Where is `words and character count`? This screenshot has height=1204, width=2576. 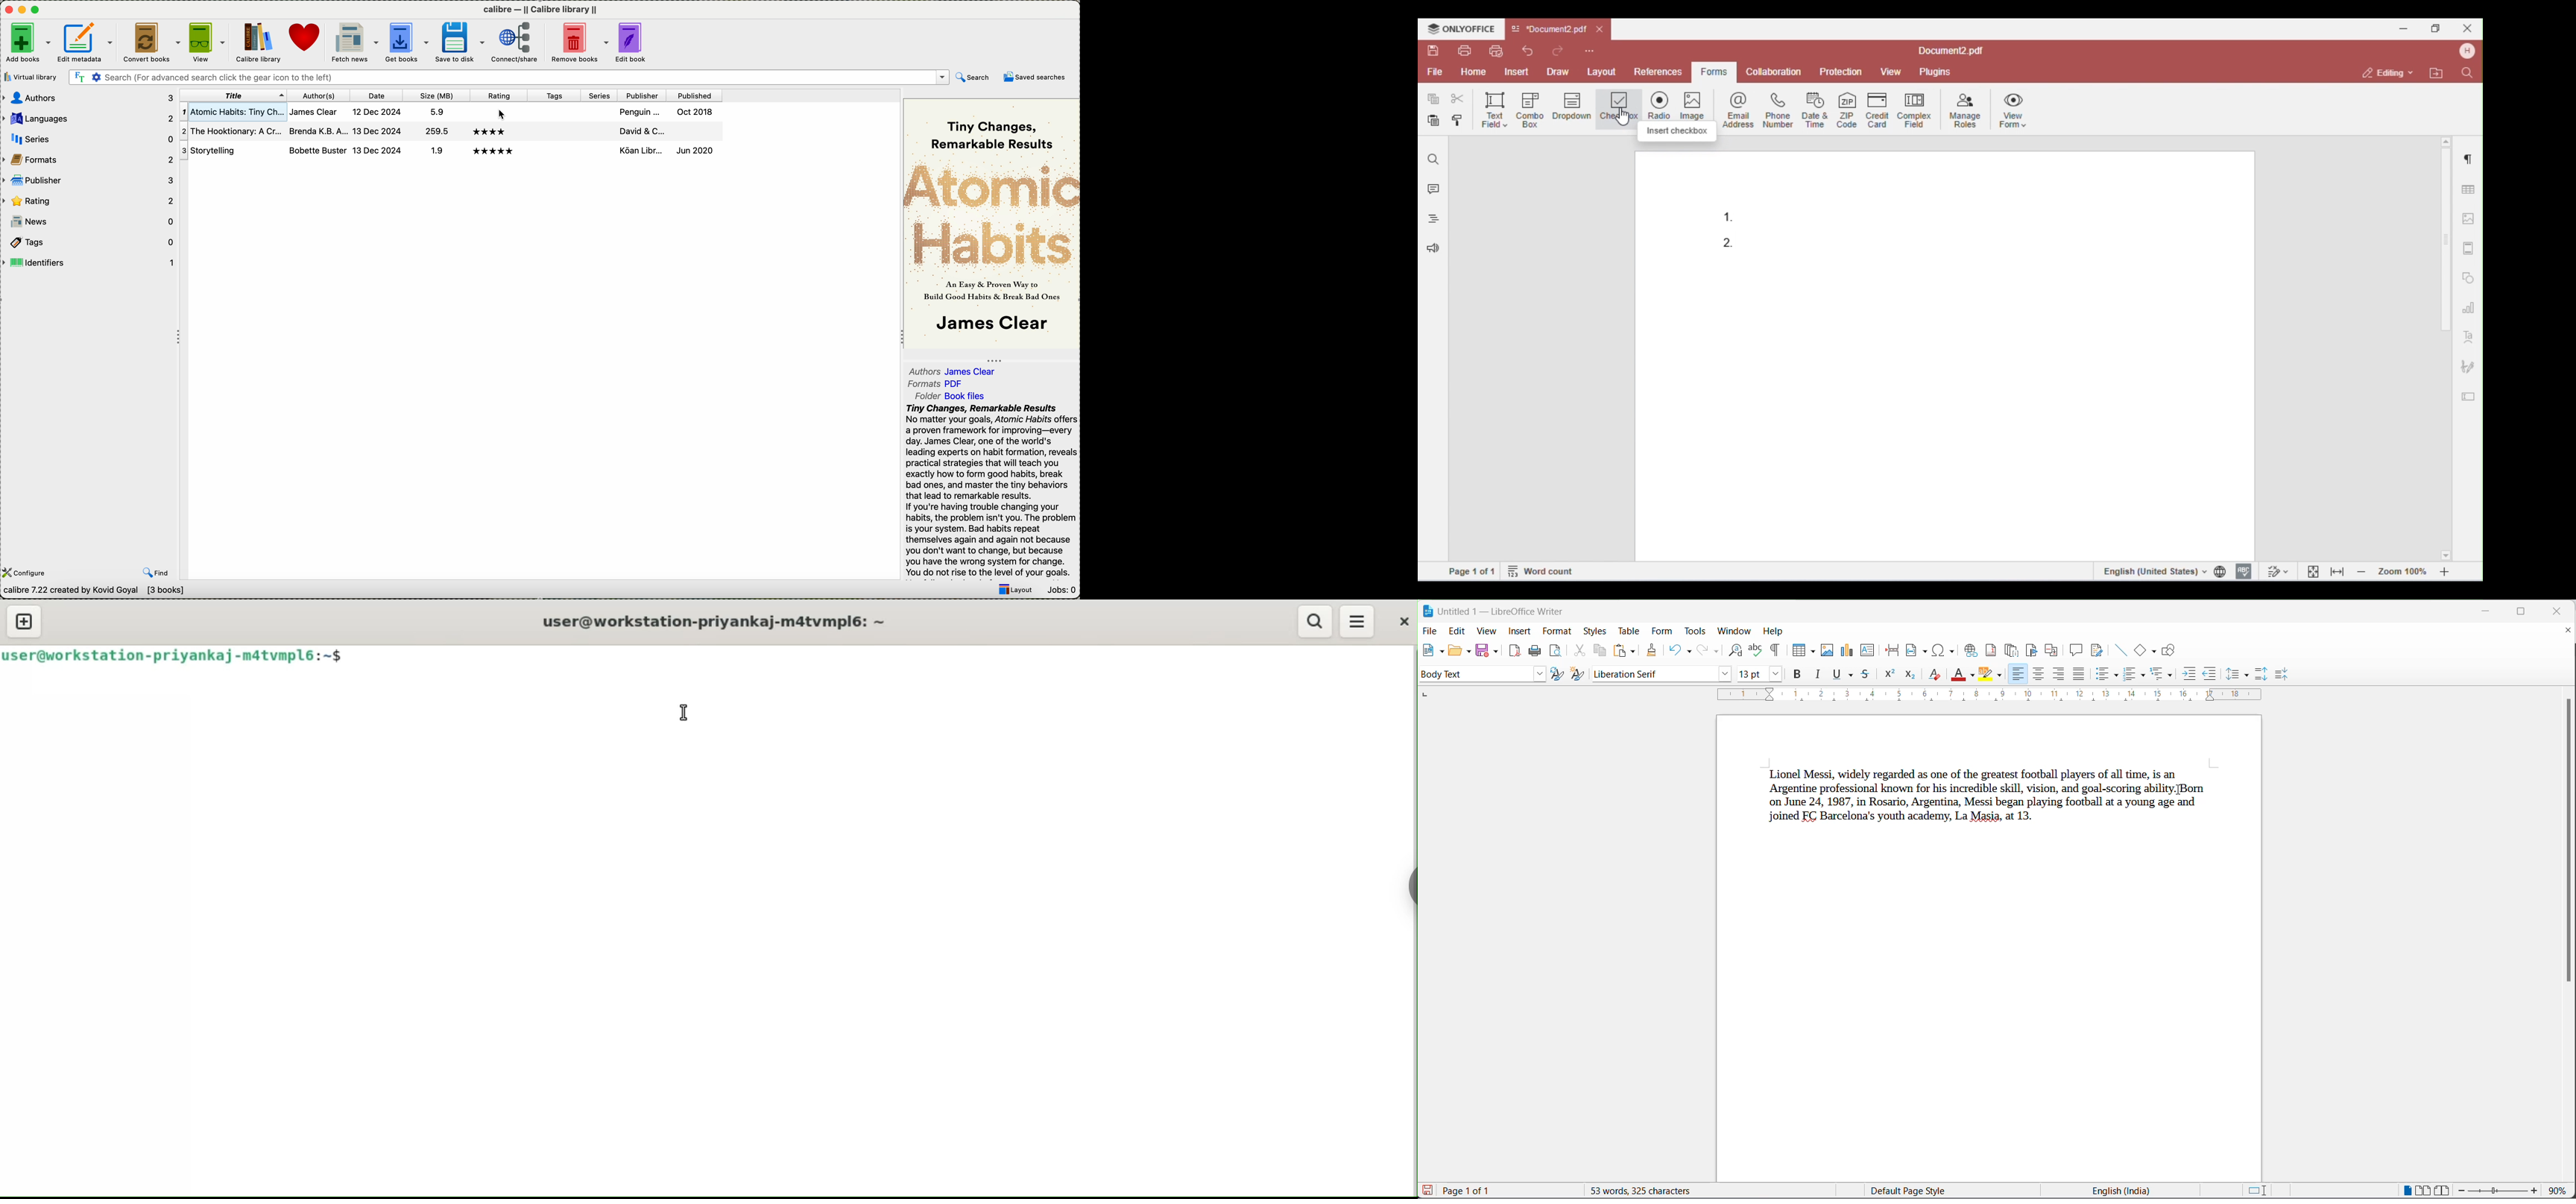 words and character count is located at coordinates (1646, 1191).